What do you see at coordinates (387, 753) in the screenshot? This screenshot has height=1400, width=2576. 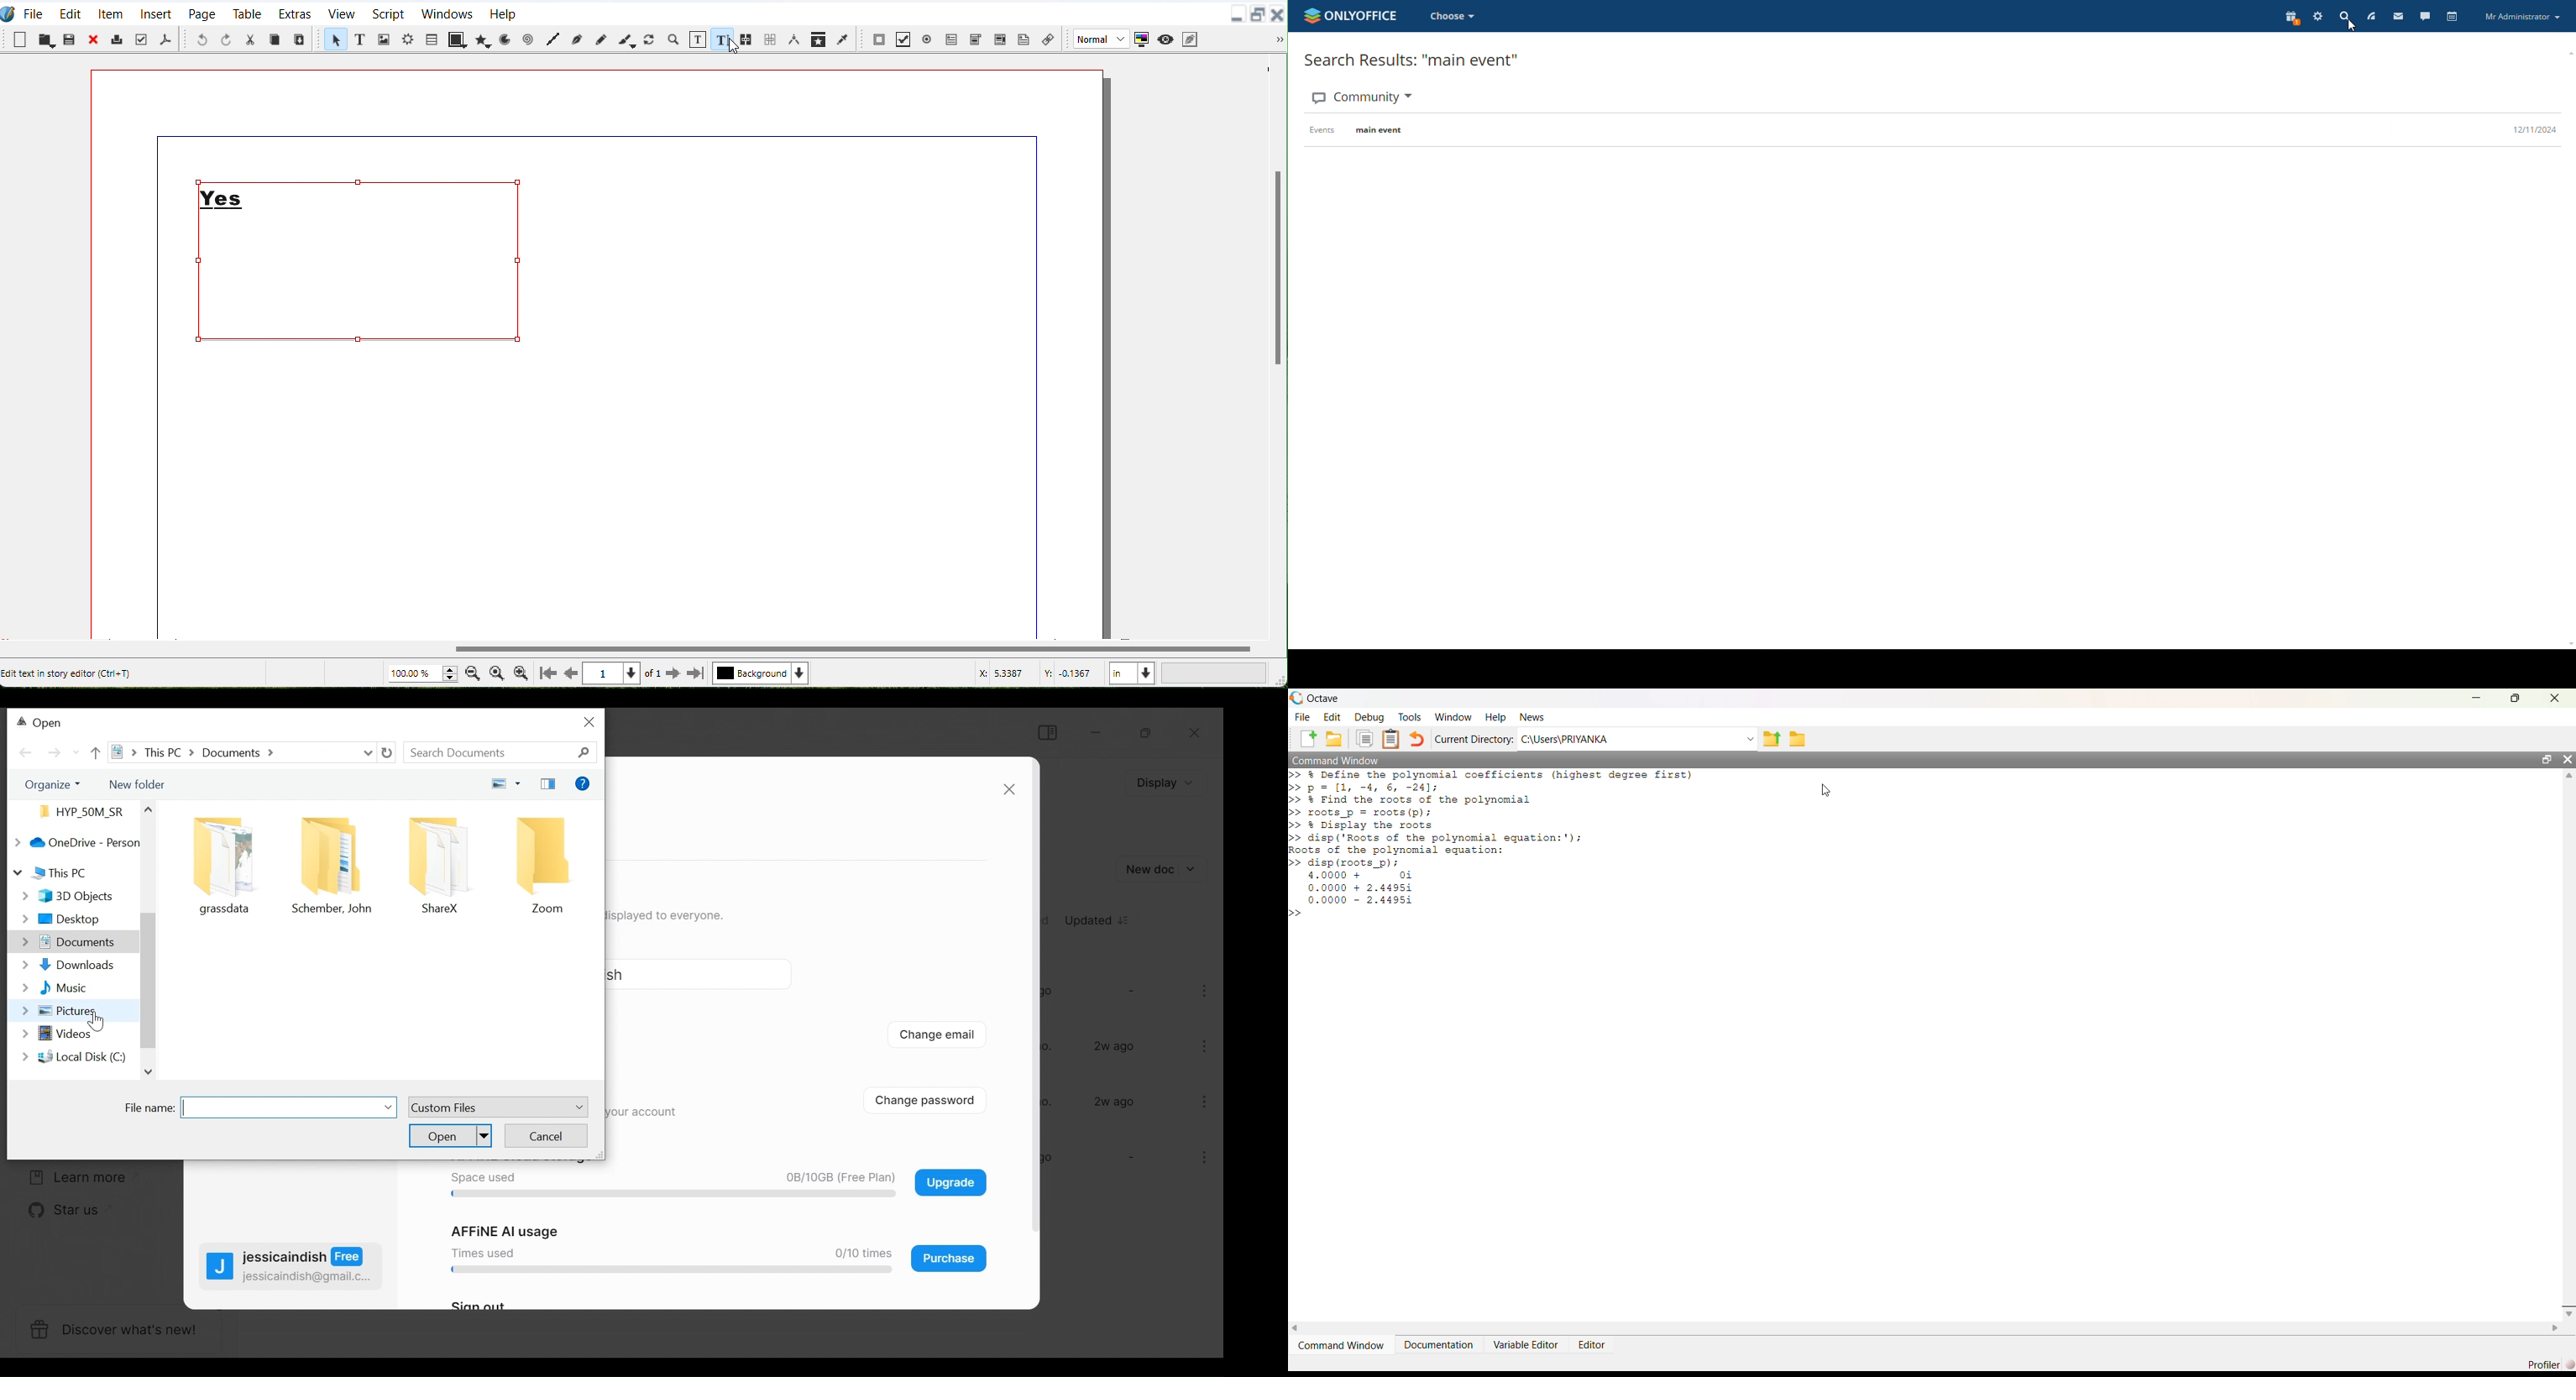 I see `Refresh` at bounding box center [387, 753].